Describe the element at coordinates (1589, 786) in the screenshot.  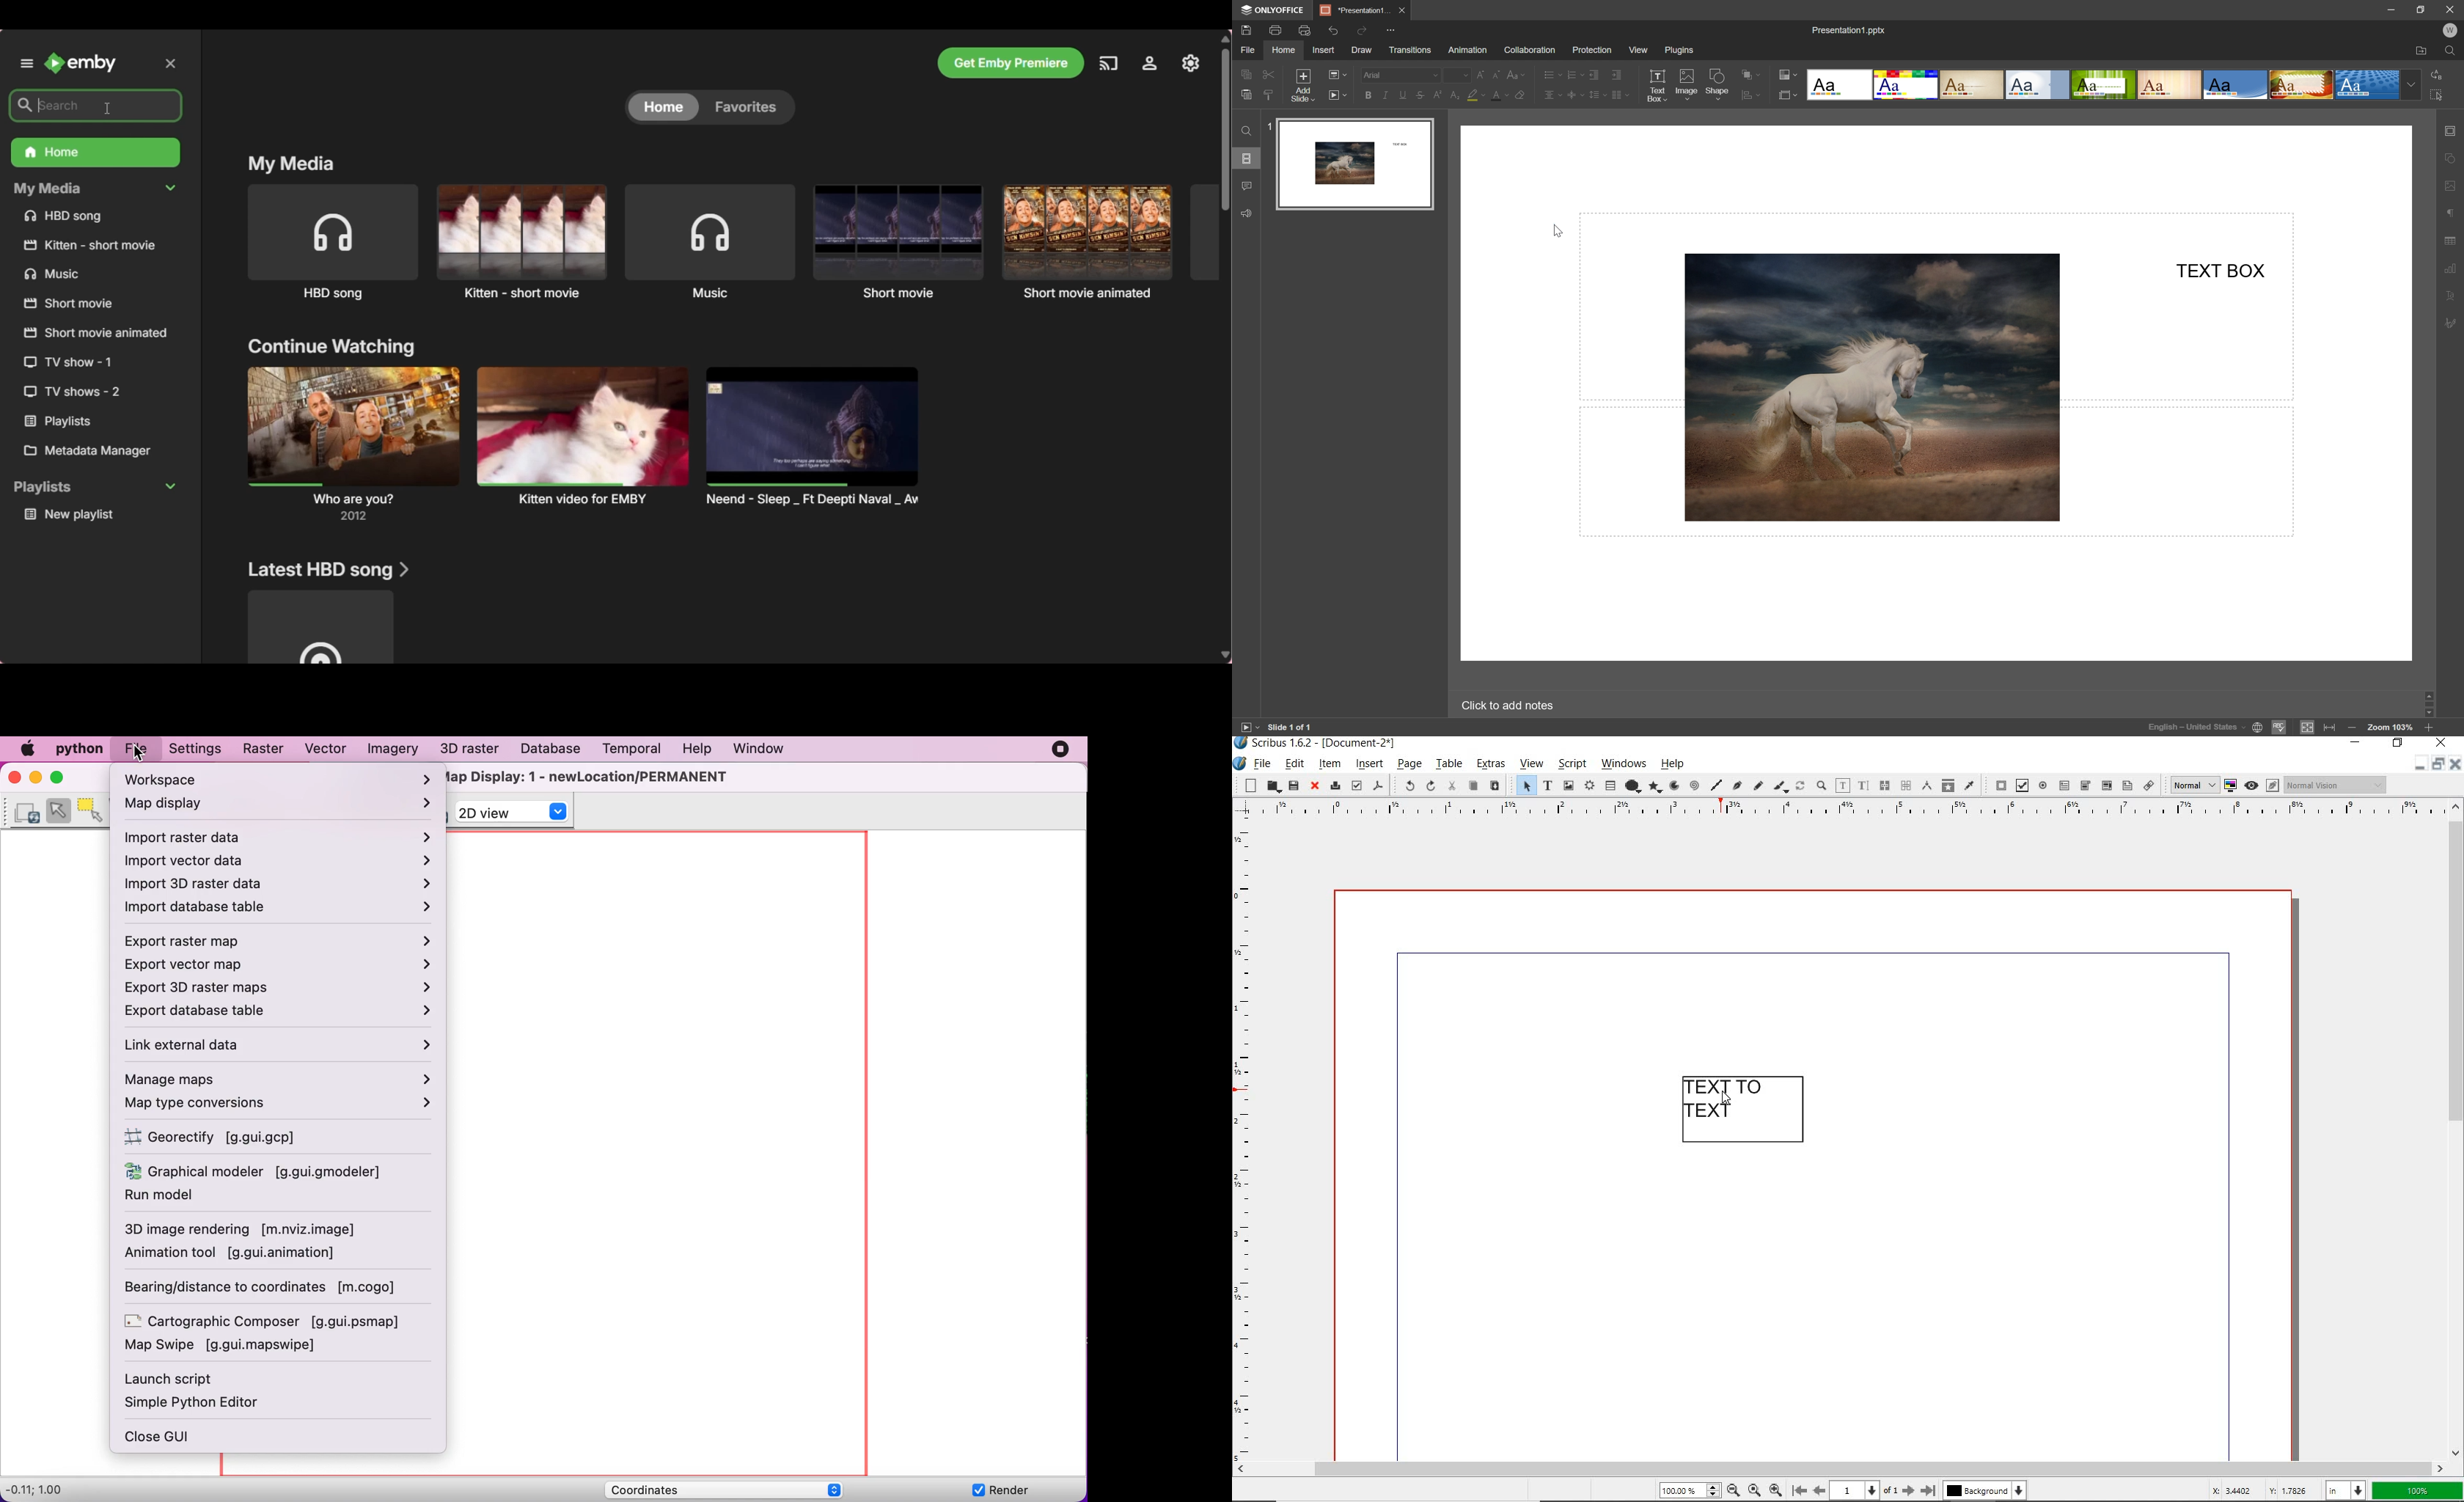
I see `render frame` at that location.